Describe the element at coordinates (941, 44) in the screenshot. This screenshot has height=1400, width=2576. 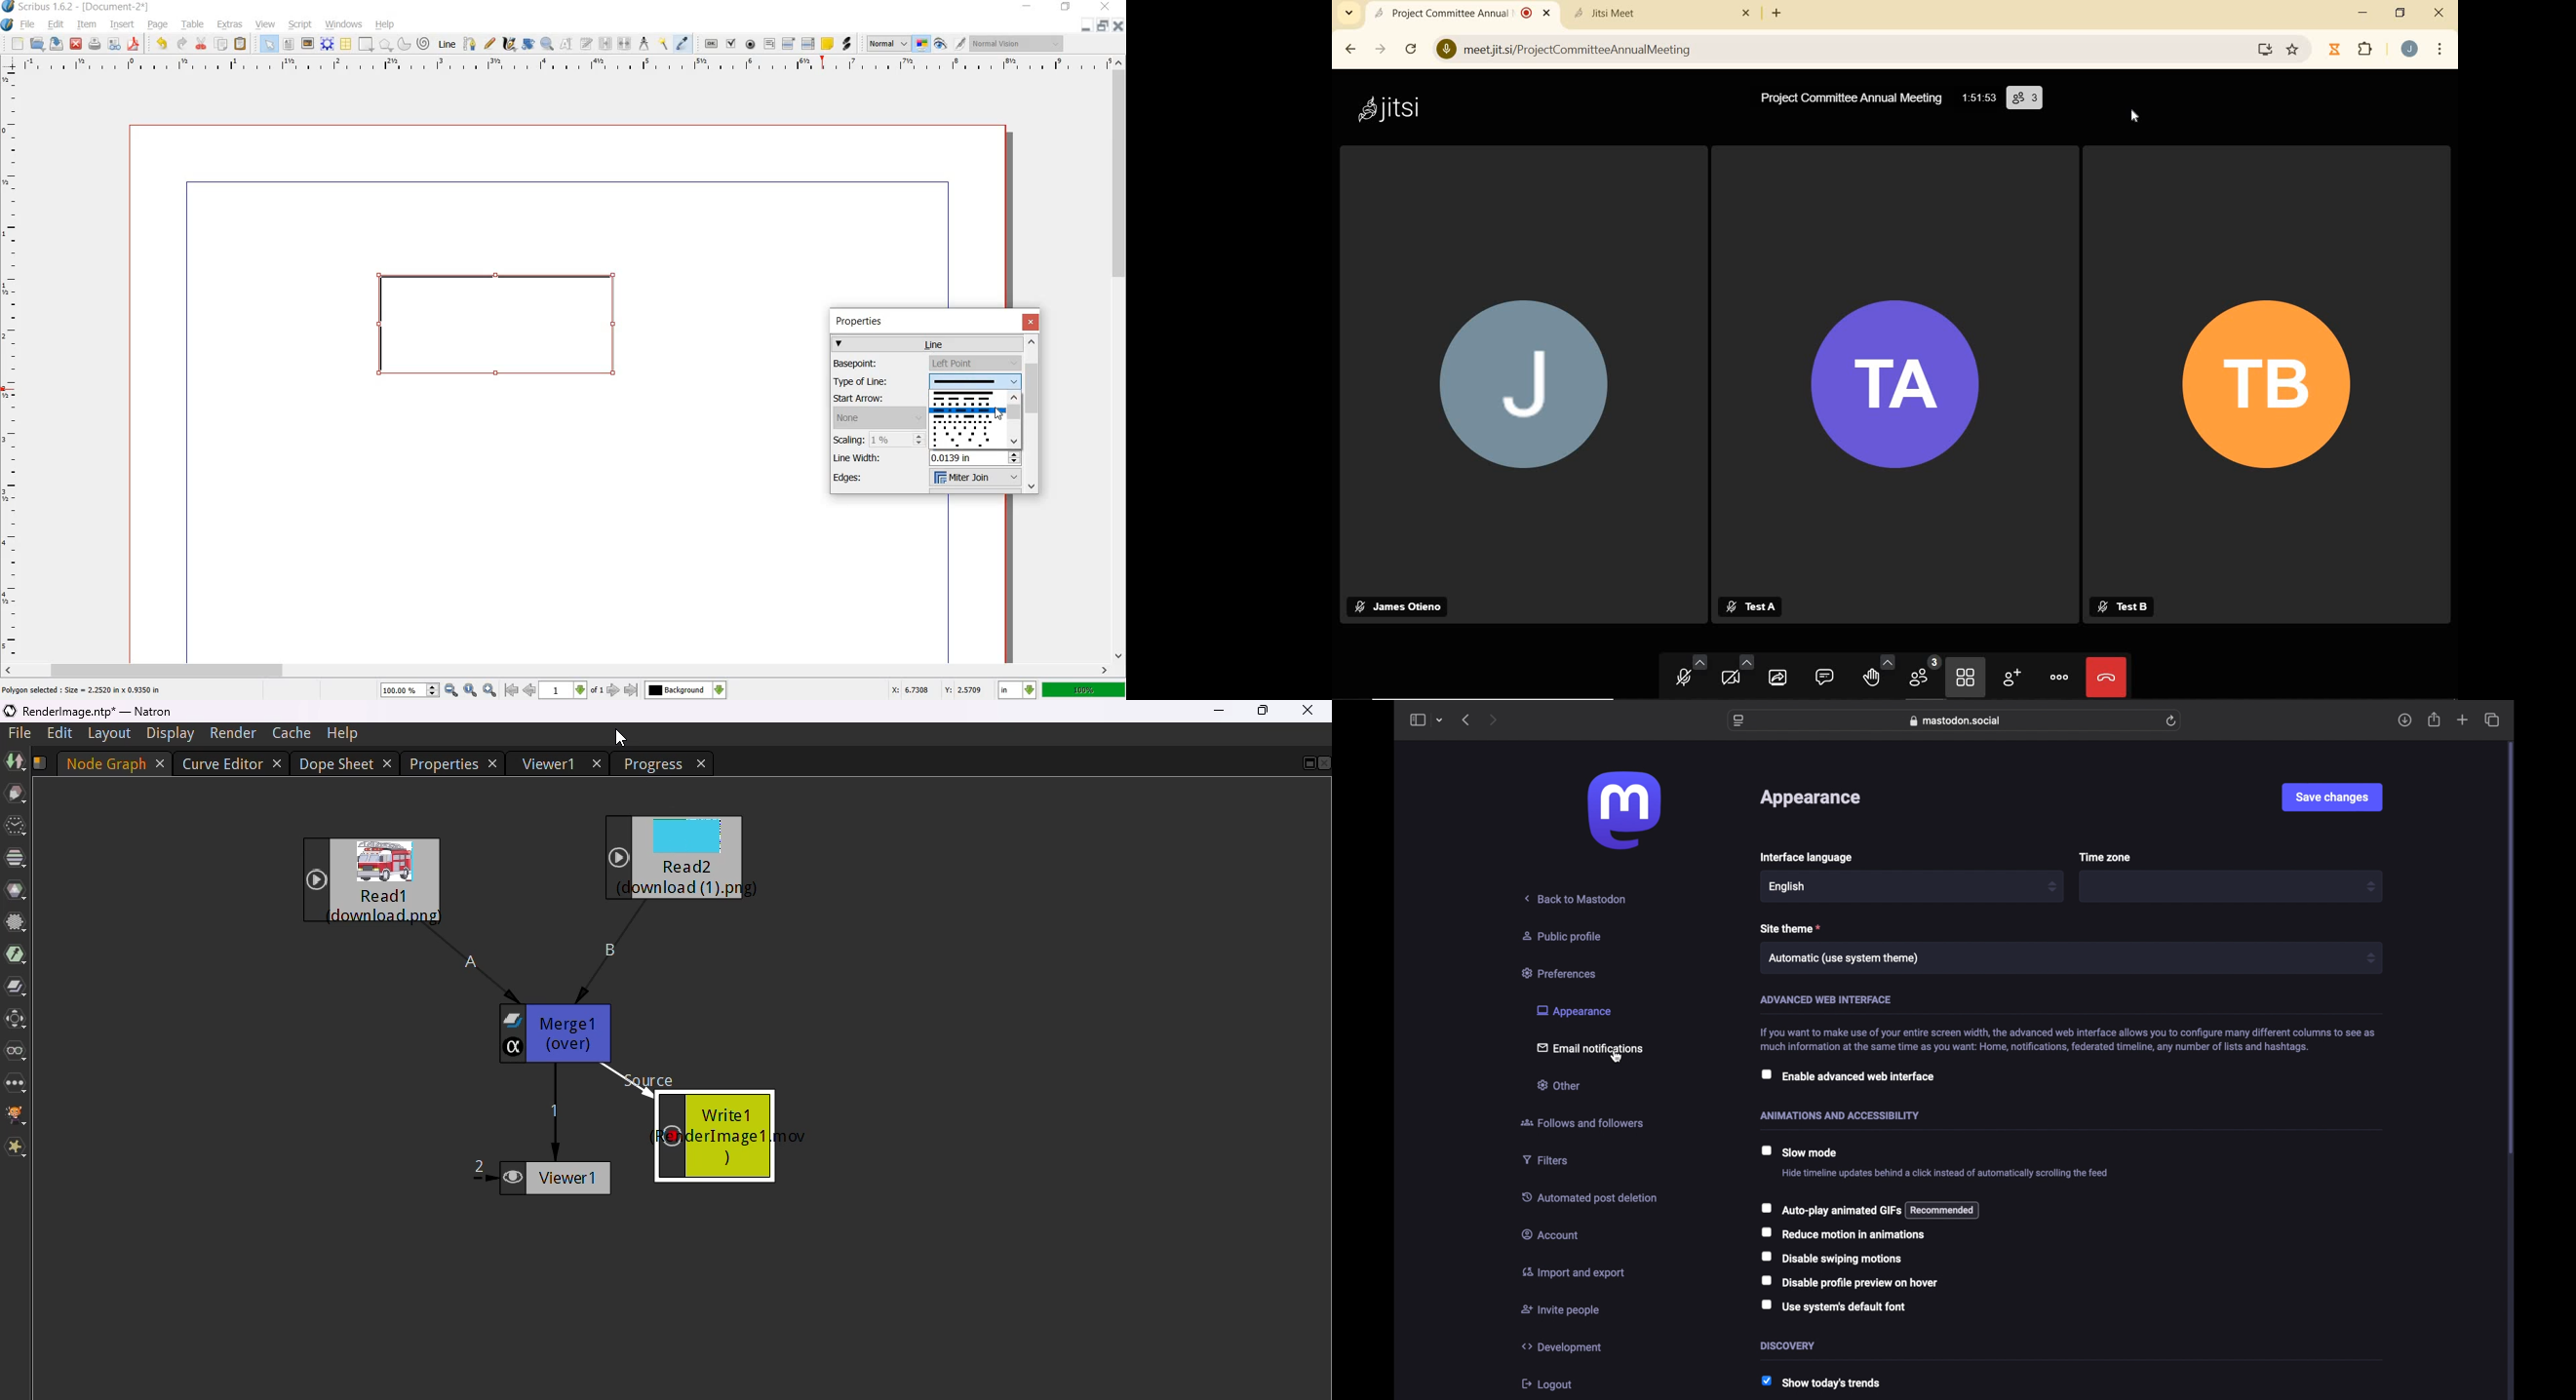
I see `PREVIEW MODE` at that location.